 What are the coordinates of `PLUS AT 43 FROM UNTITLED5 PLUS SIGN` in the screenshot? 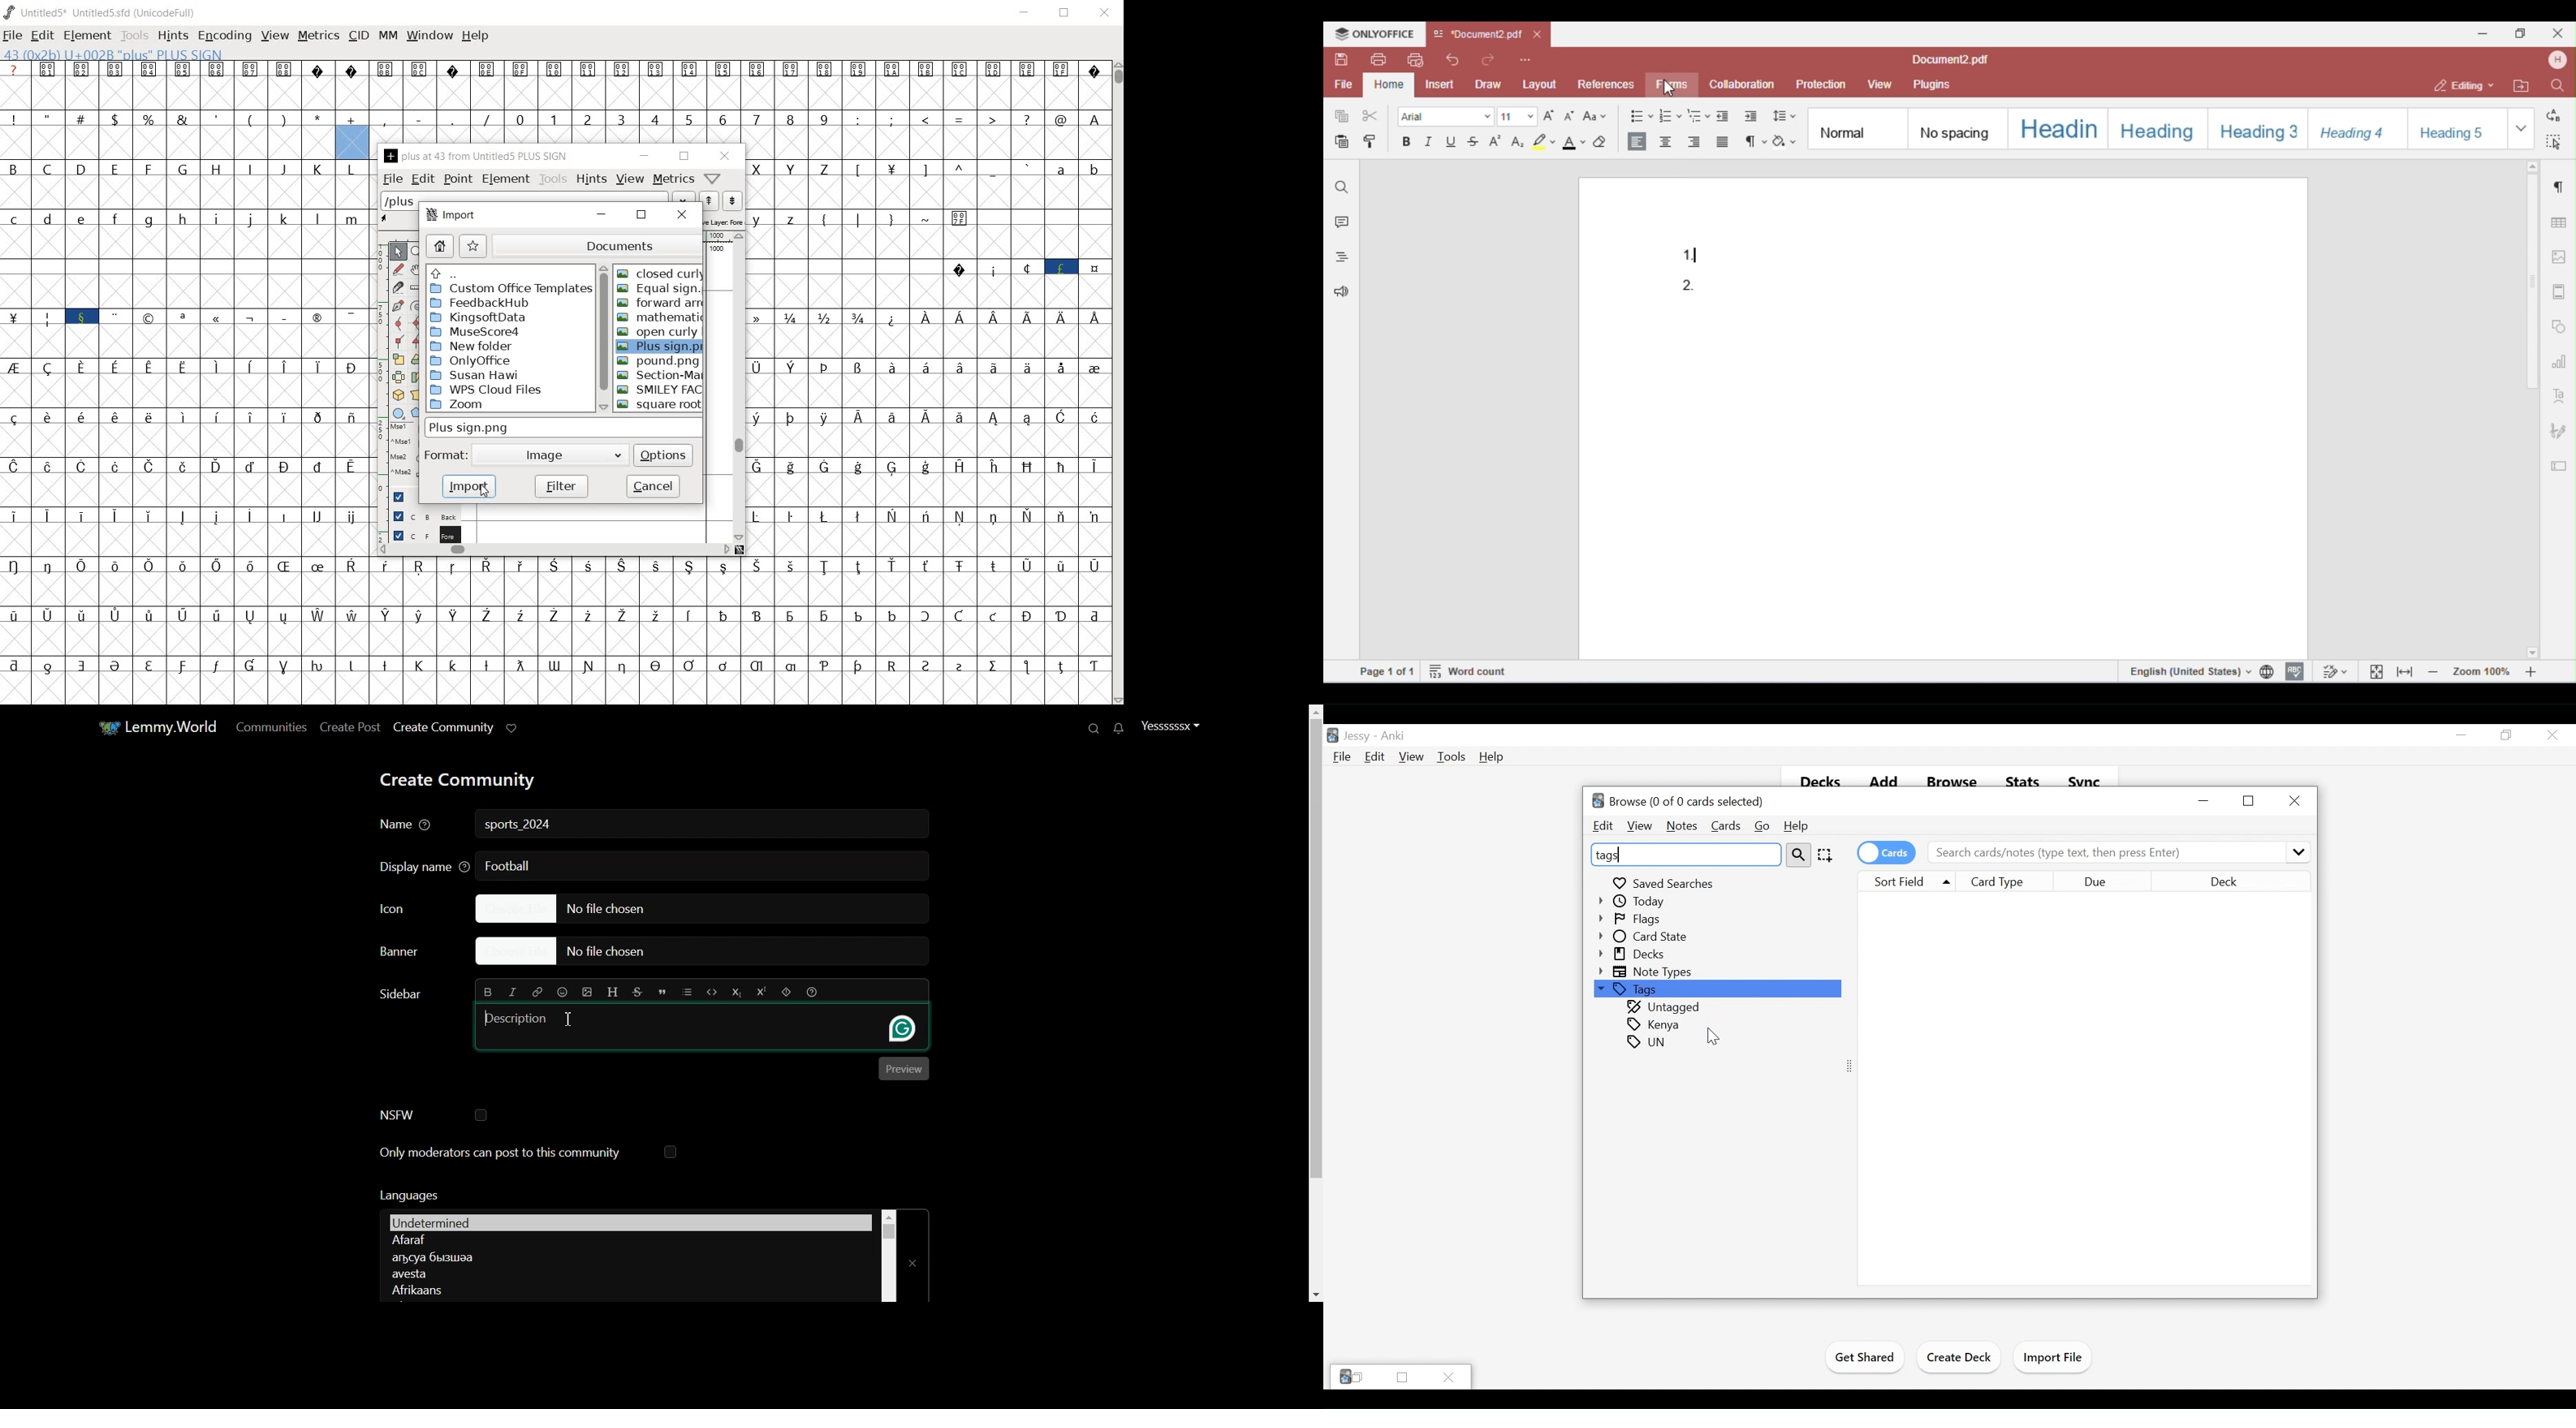 It's located at (478, 157).